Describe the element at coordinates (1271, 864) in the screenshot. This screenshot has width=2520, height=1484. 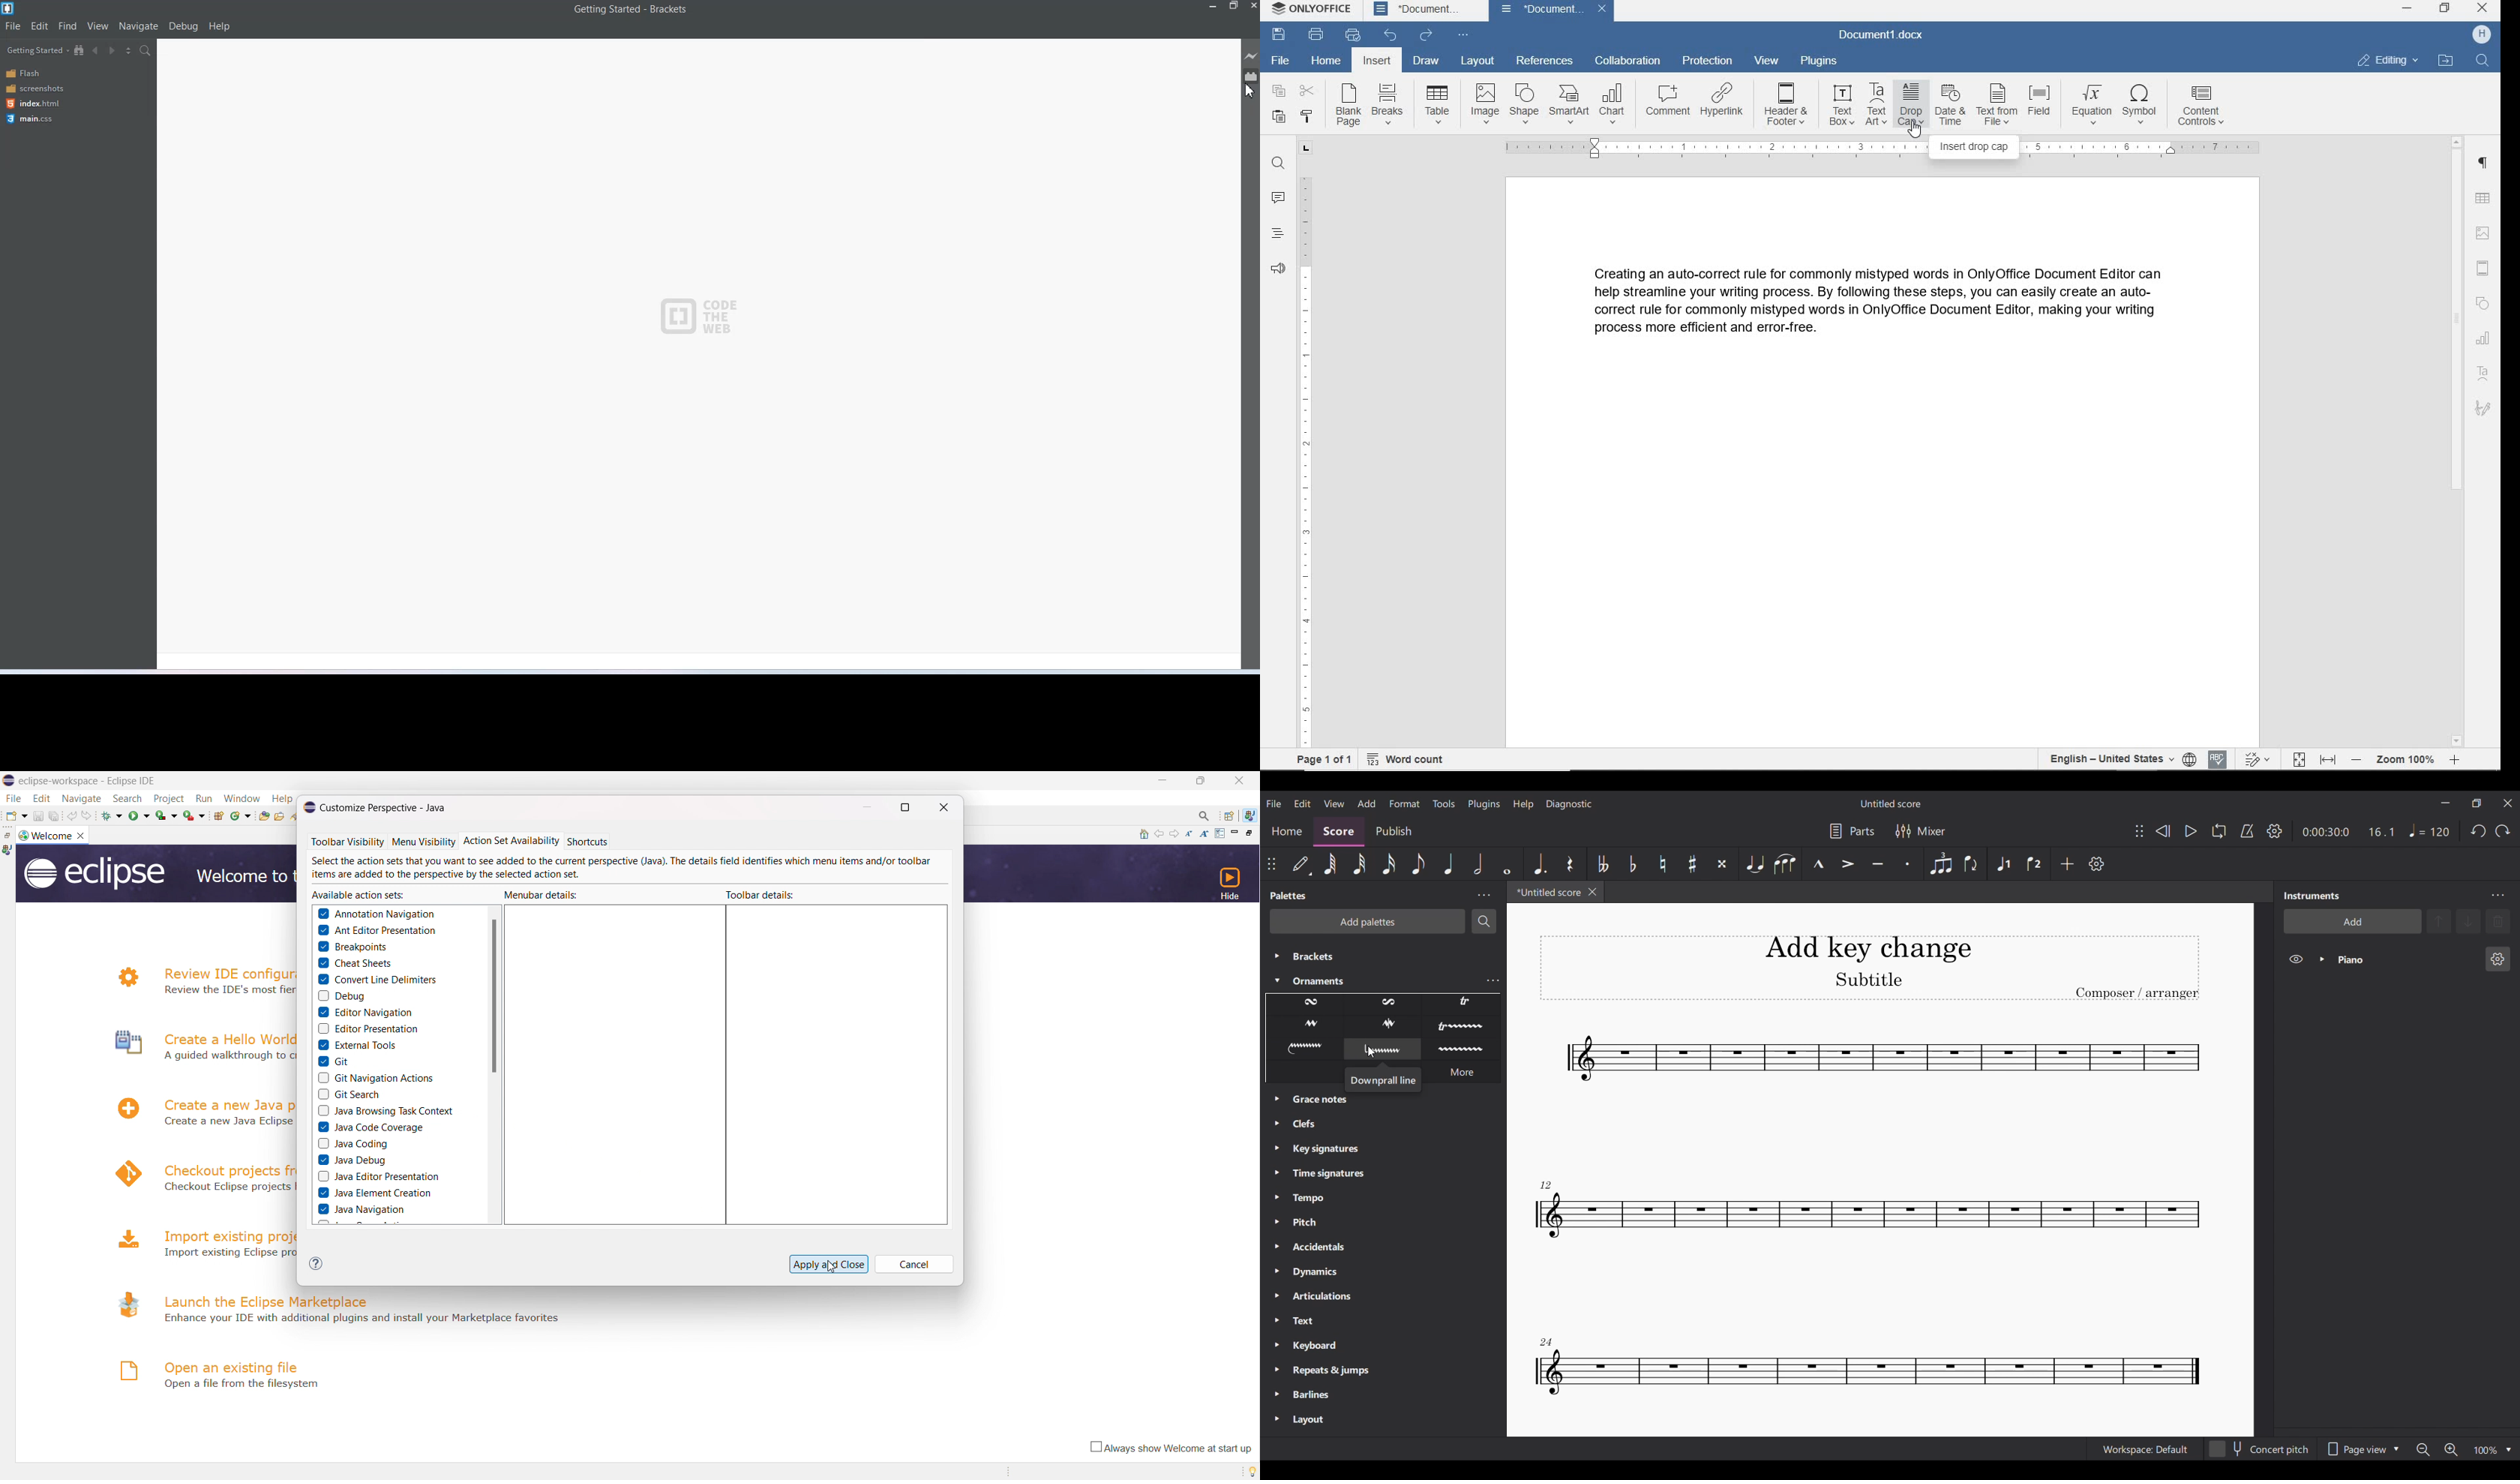
I see `Change position of toolbar` at that location.